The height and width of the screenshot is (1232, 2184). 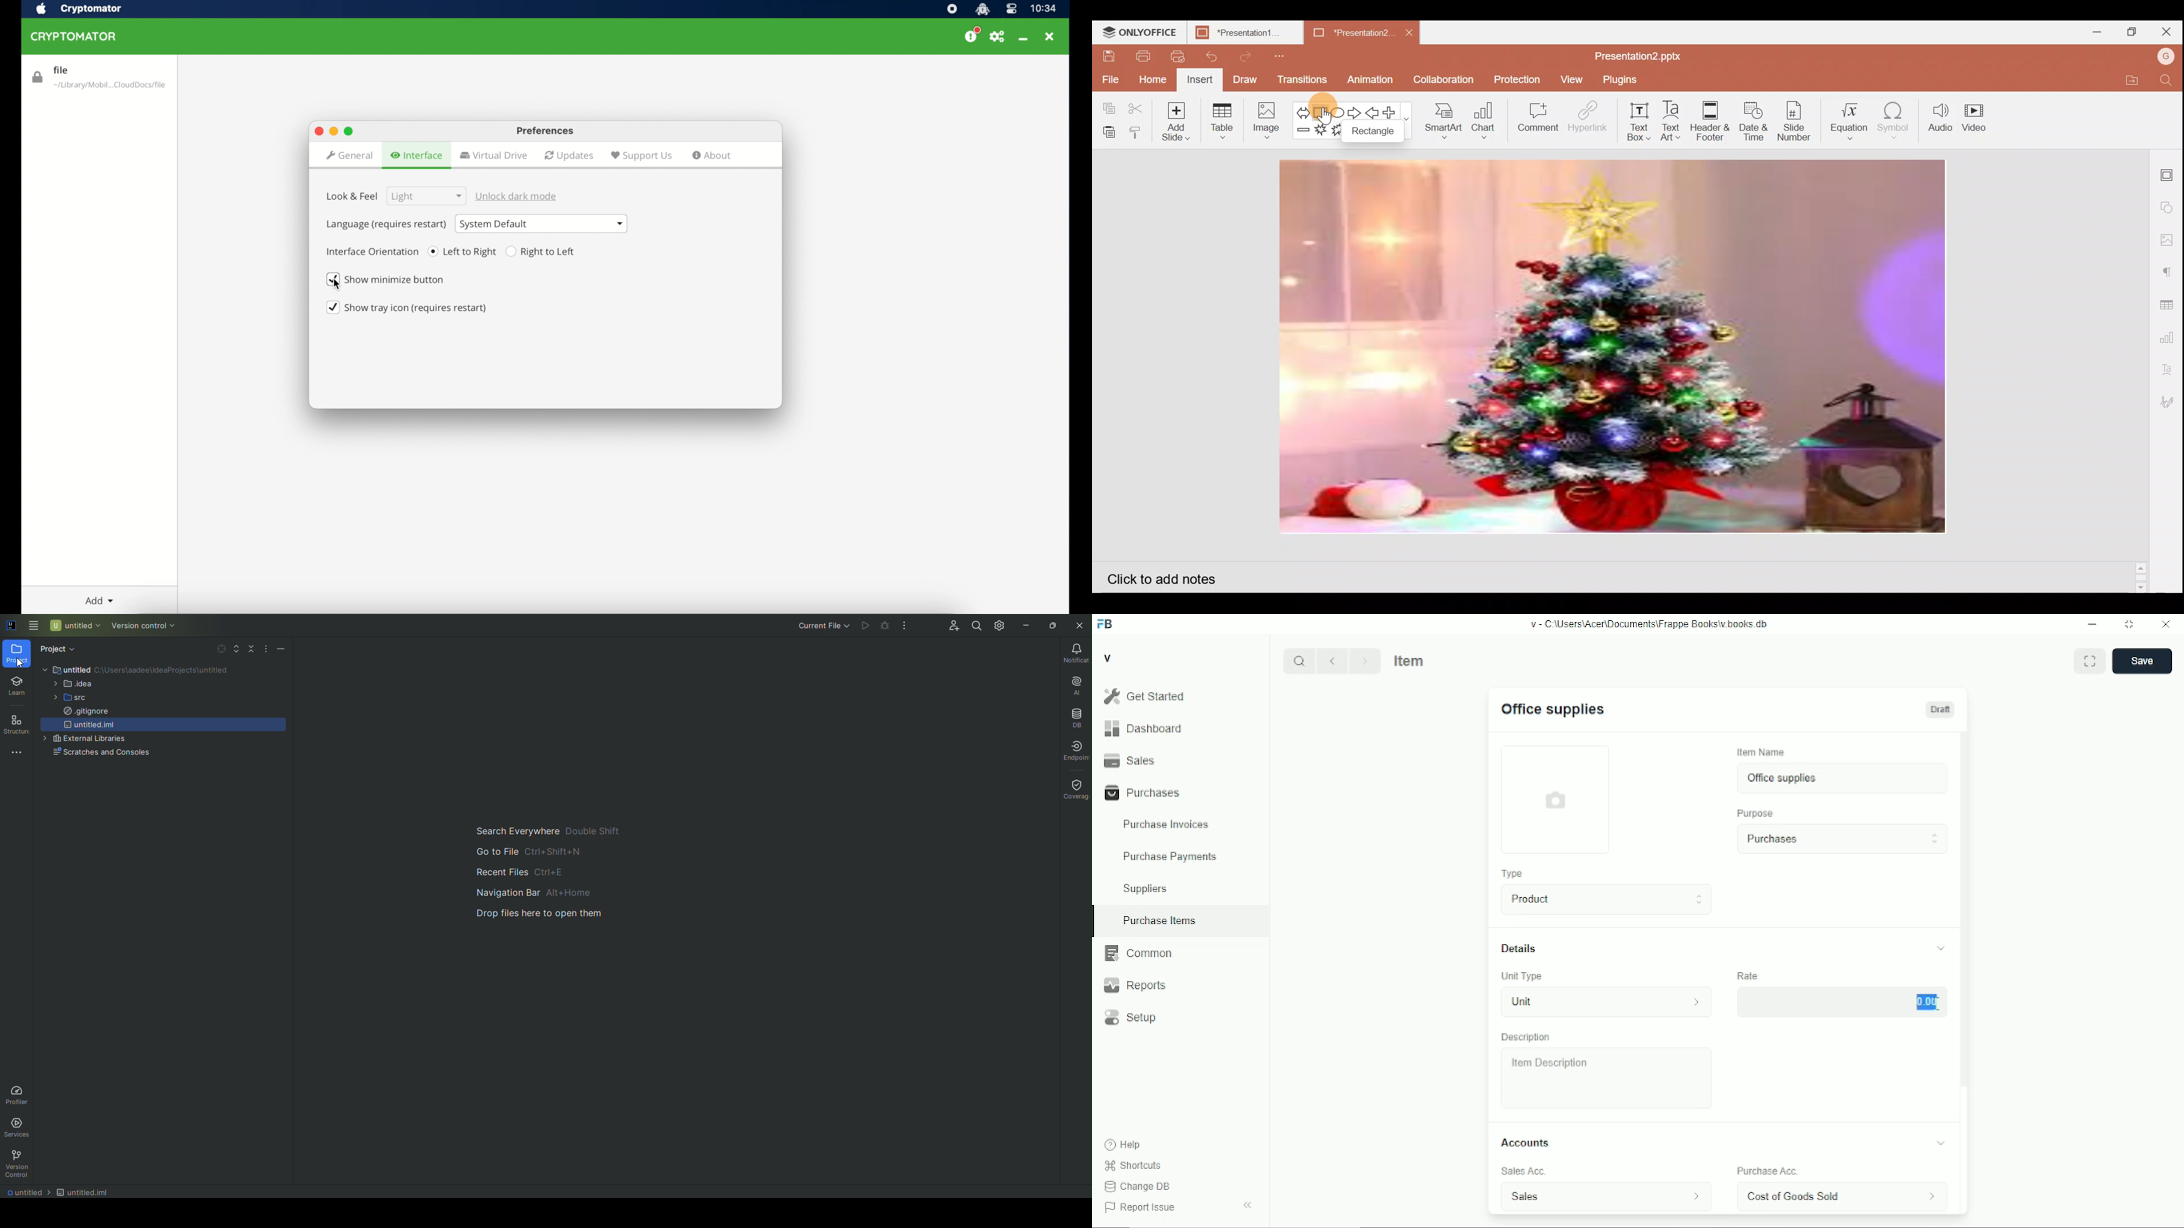 What do you see at coordinates (1137, 132) in the screenshot?
I see `Copy style` at bounding box center [1137, 132].